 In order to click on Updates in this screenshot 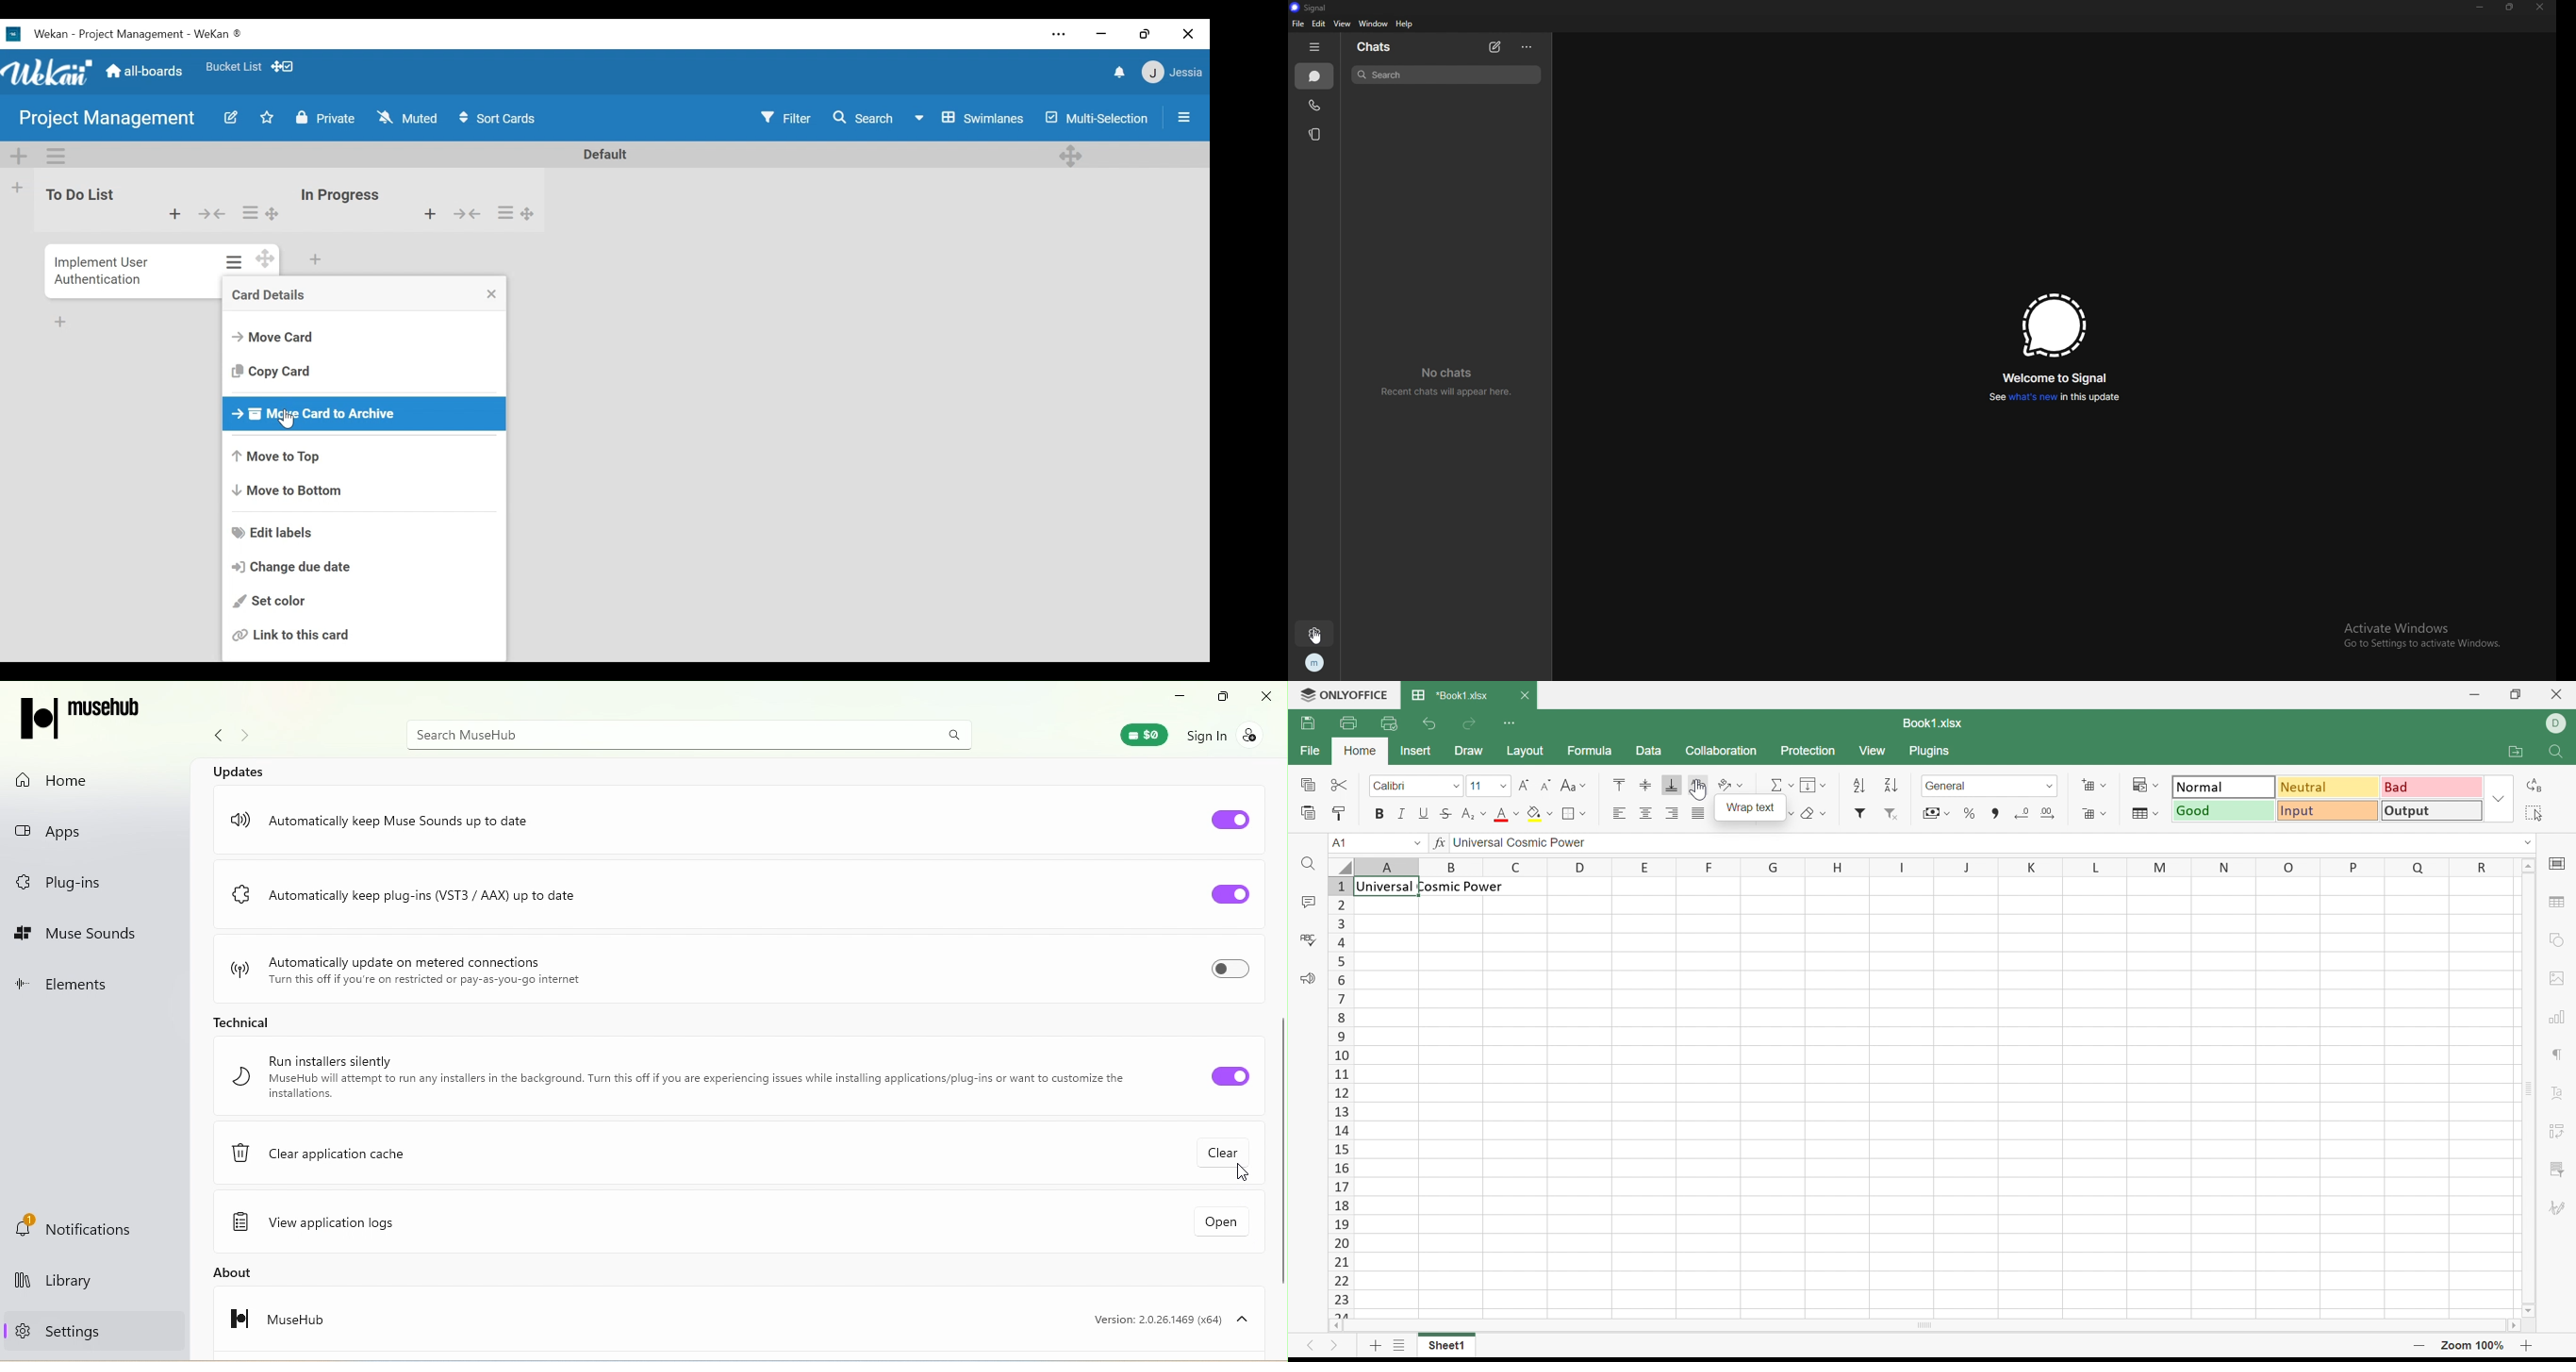, I will do `click(242, 770)`.